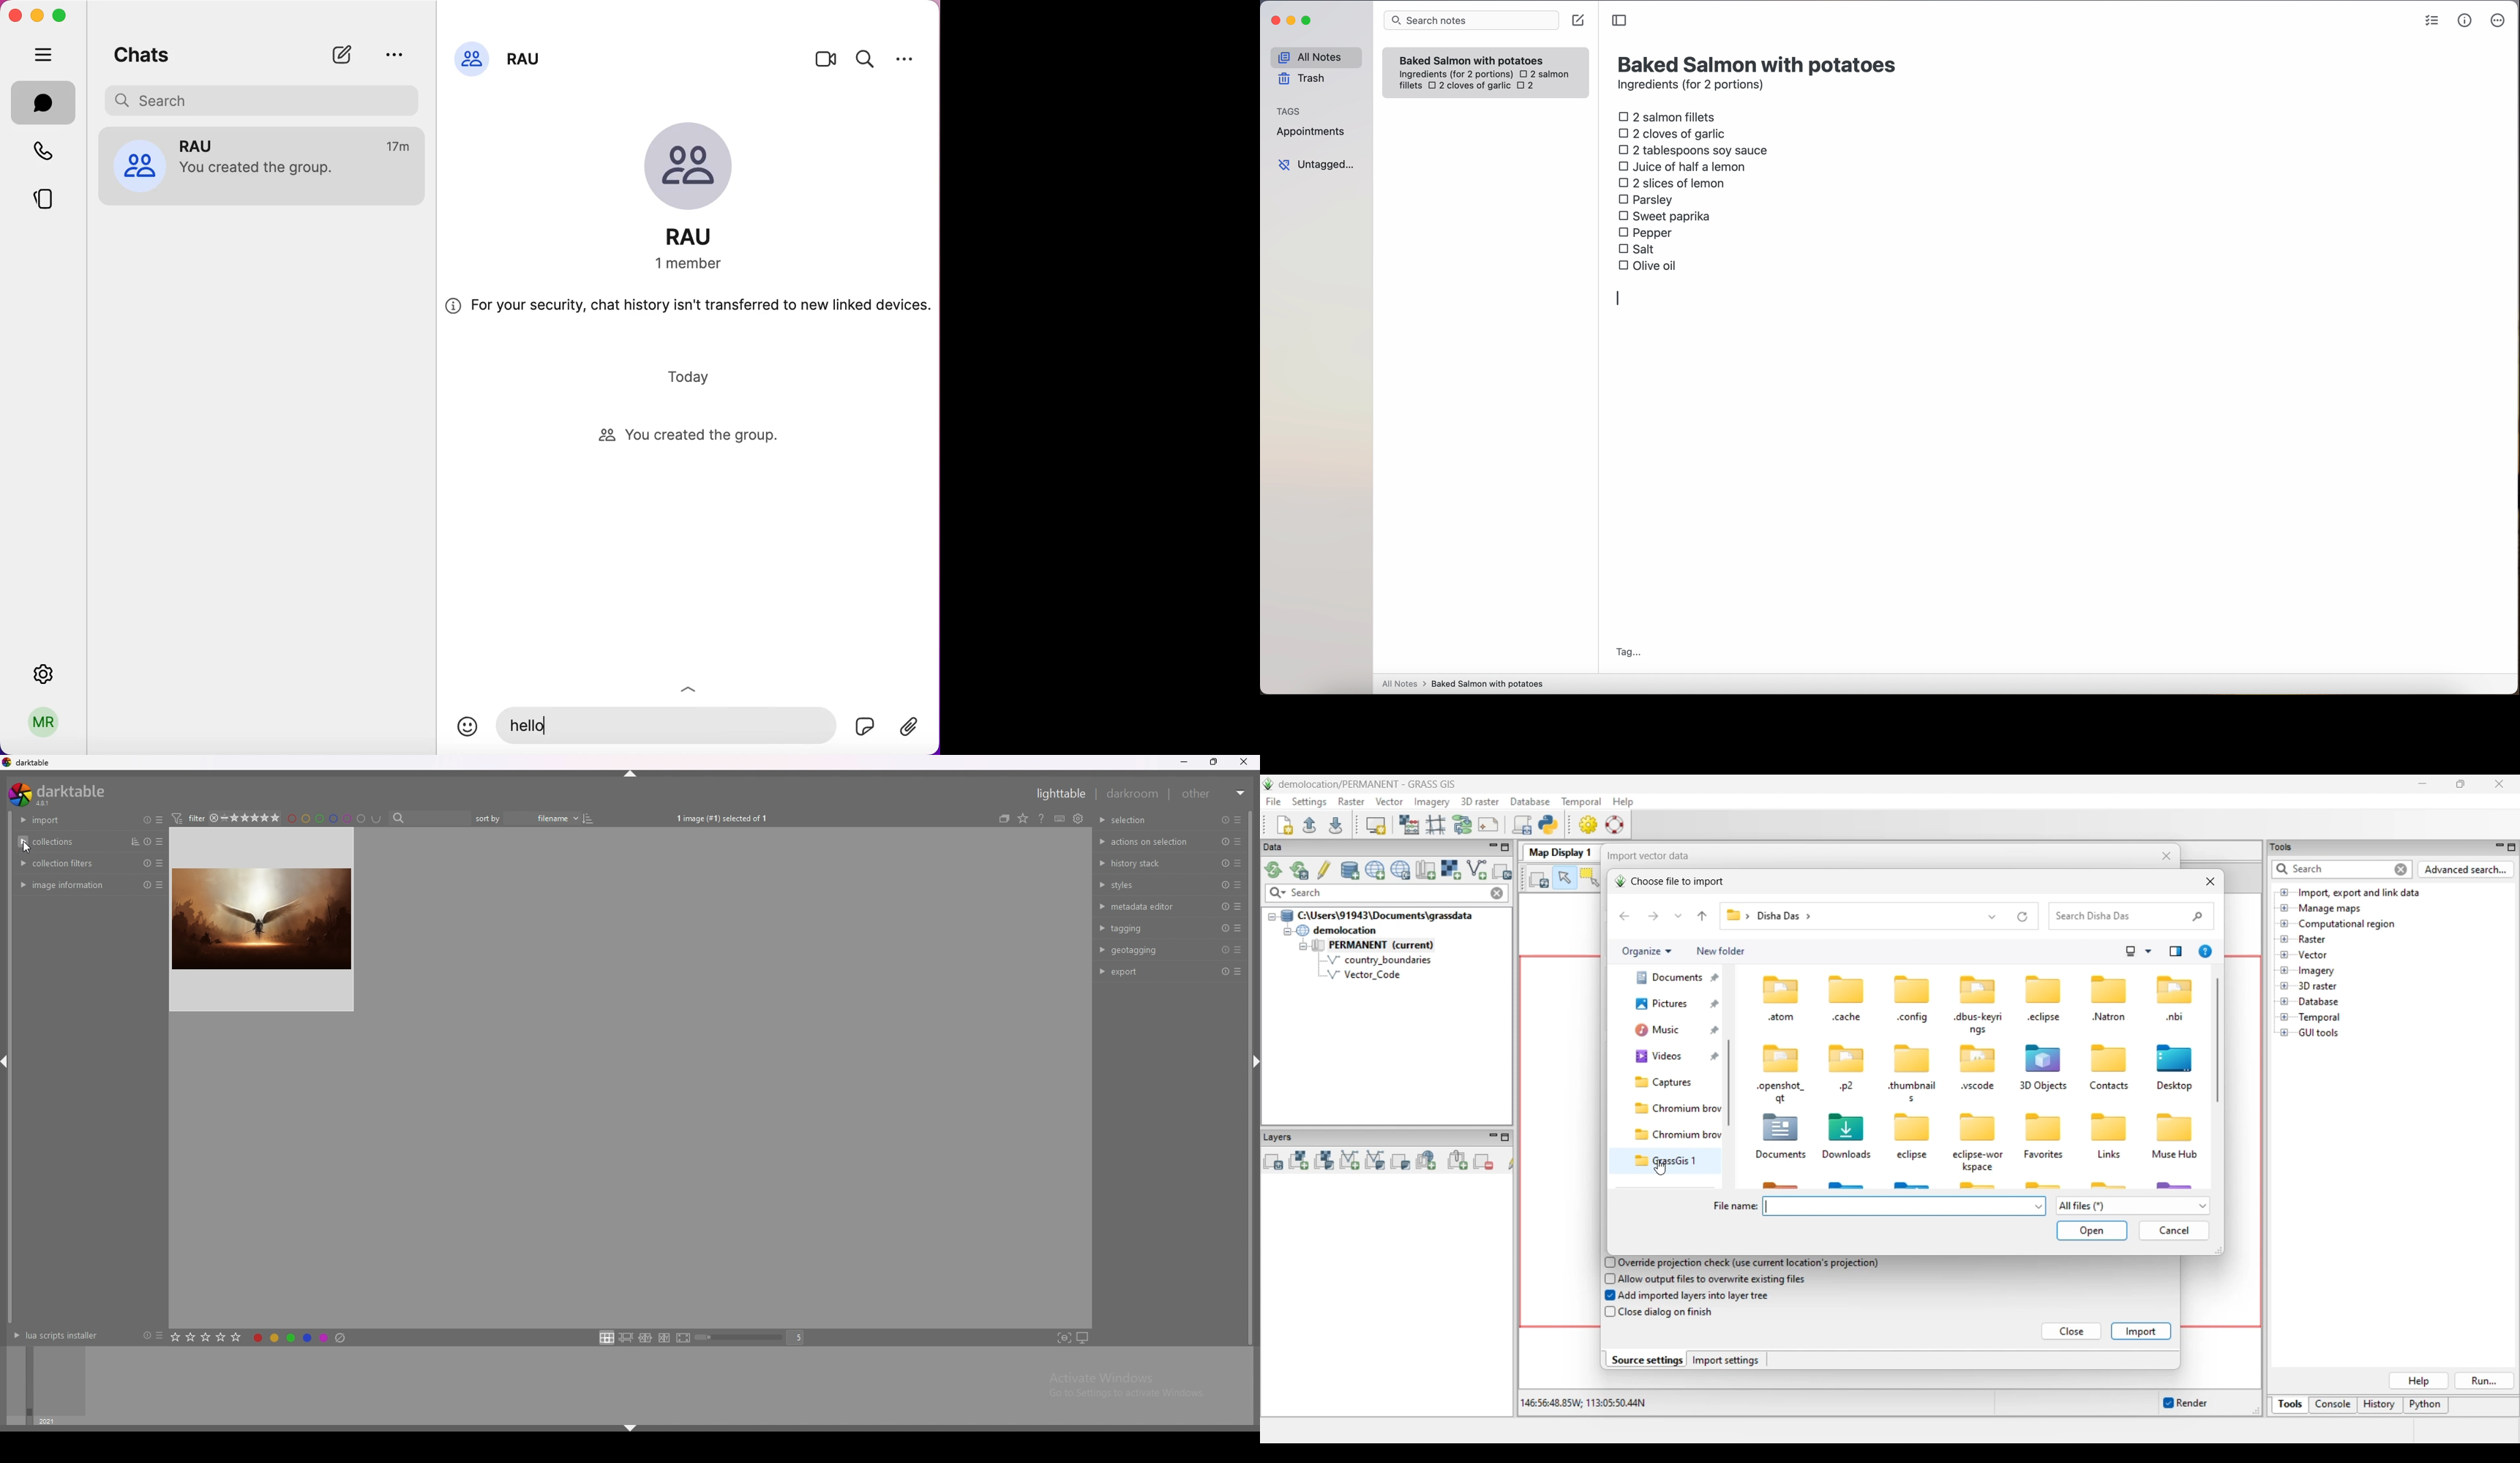 This screenshot has width=2520, height=1484. What do you see at coordinates (1226, 842) in the screenshot?
I see `reset` at bounding box center [1226, 842].